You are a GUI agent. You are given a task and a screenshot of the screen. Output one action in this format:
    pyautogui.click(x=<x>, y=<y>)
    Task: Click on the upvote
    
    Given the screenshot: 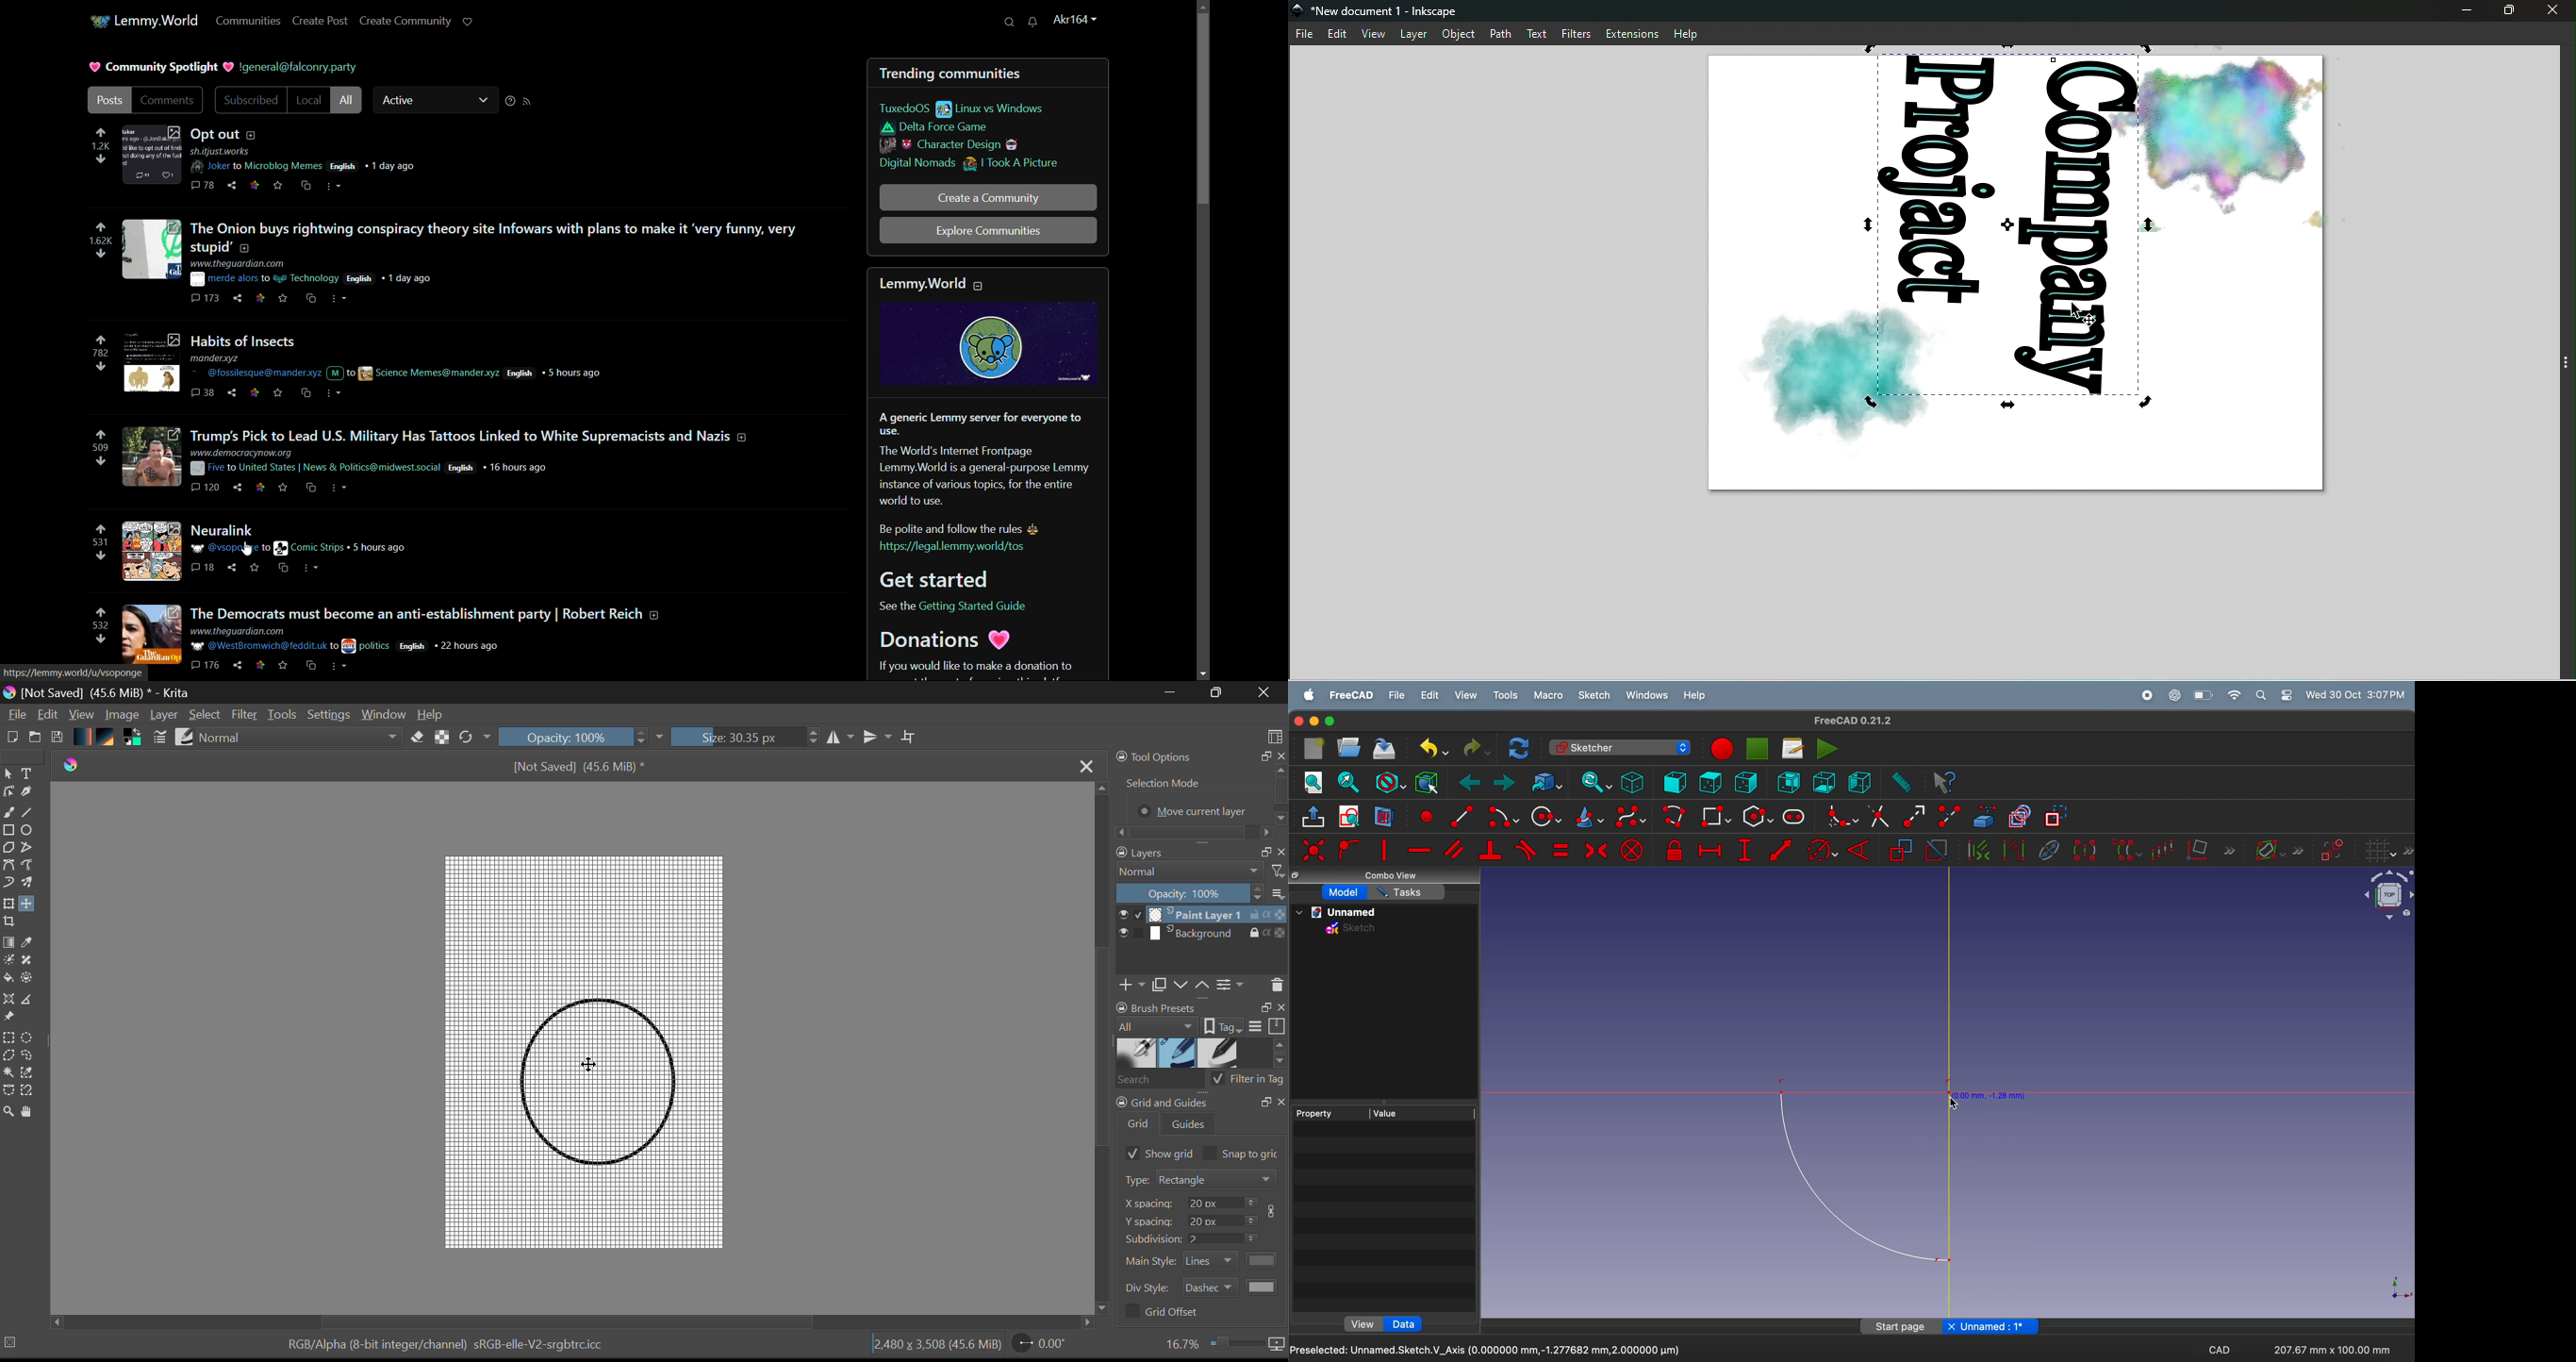 What is the action you would take?
    pyautogui.click(x=100, y=340)
    